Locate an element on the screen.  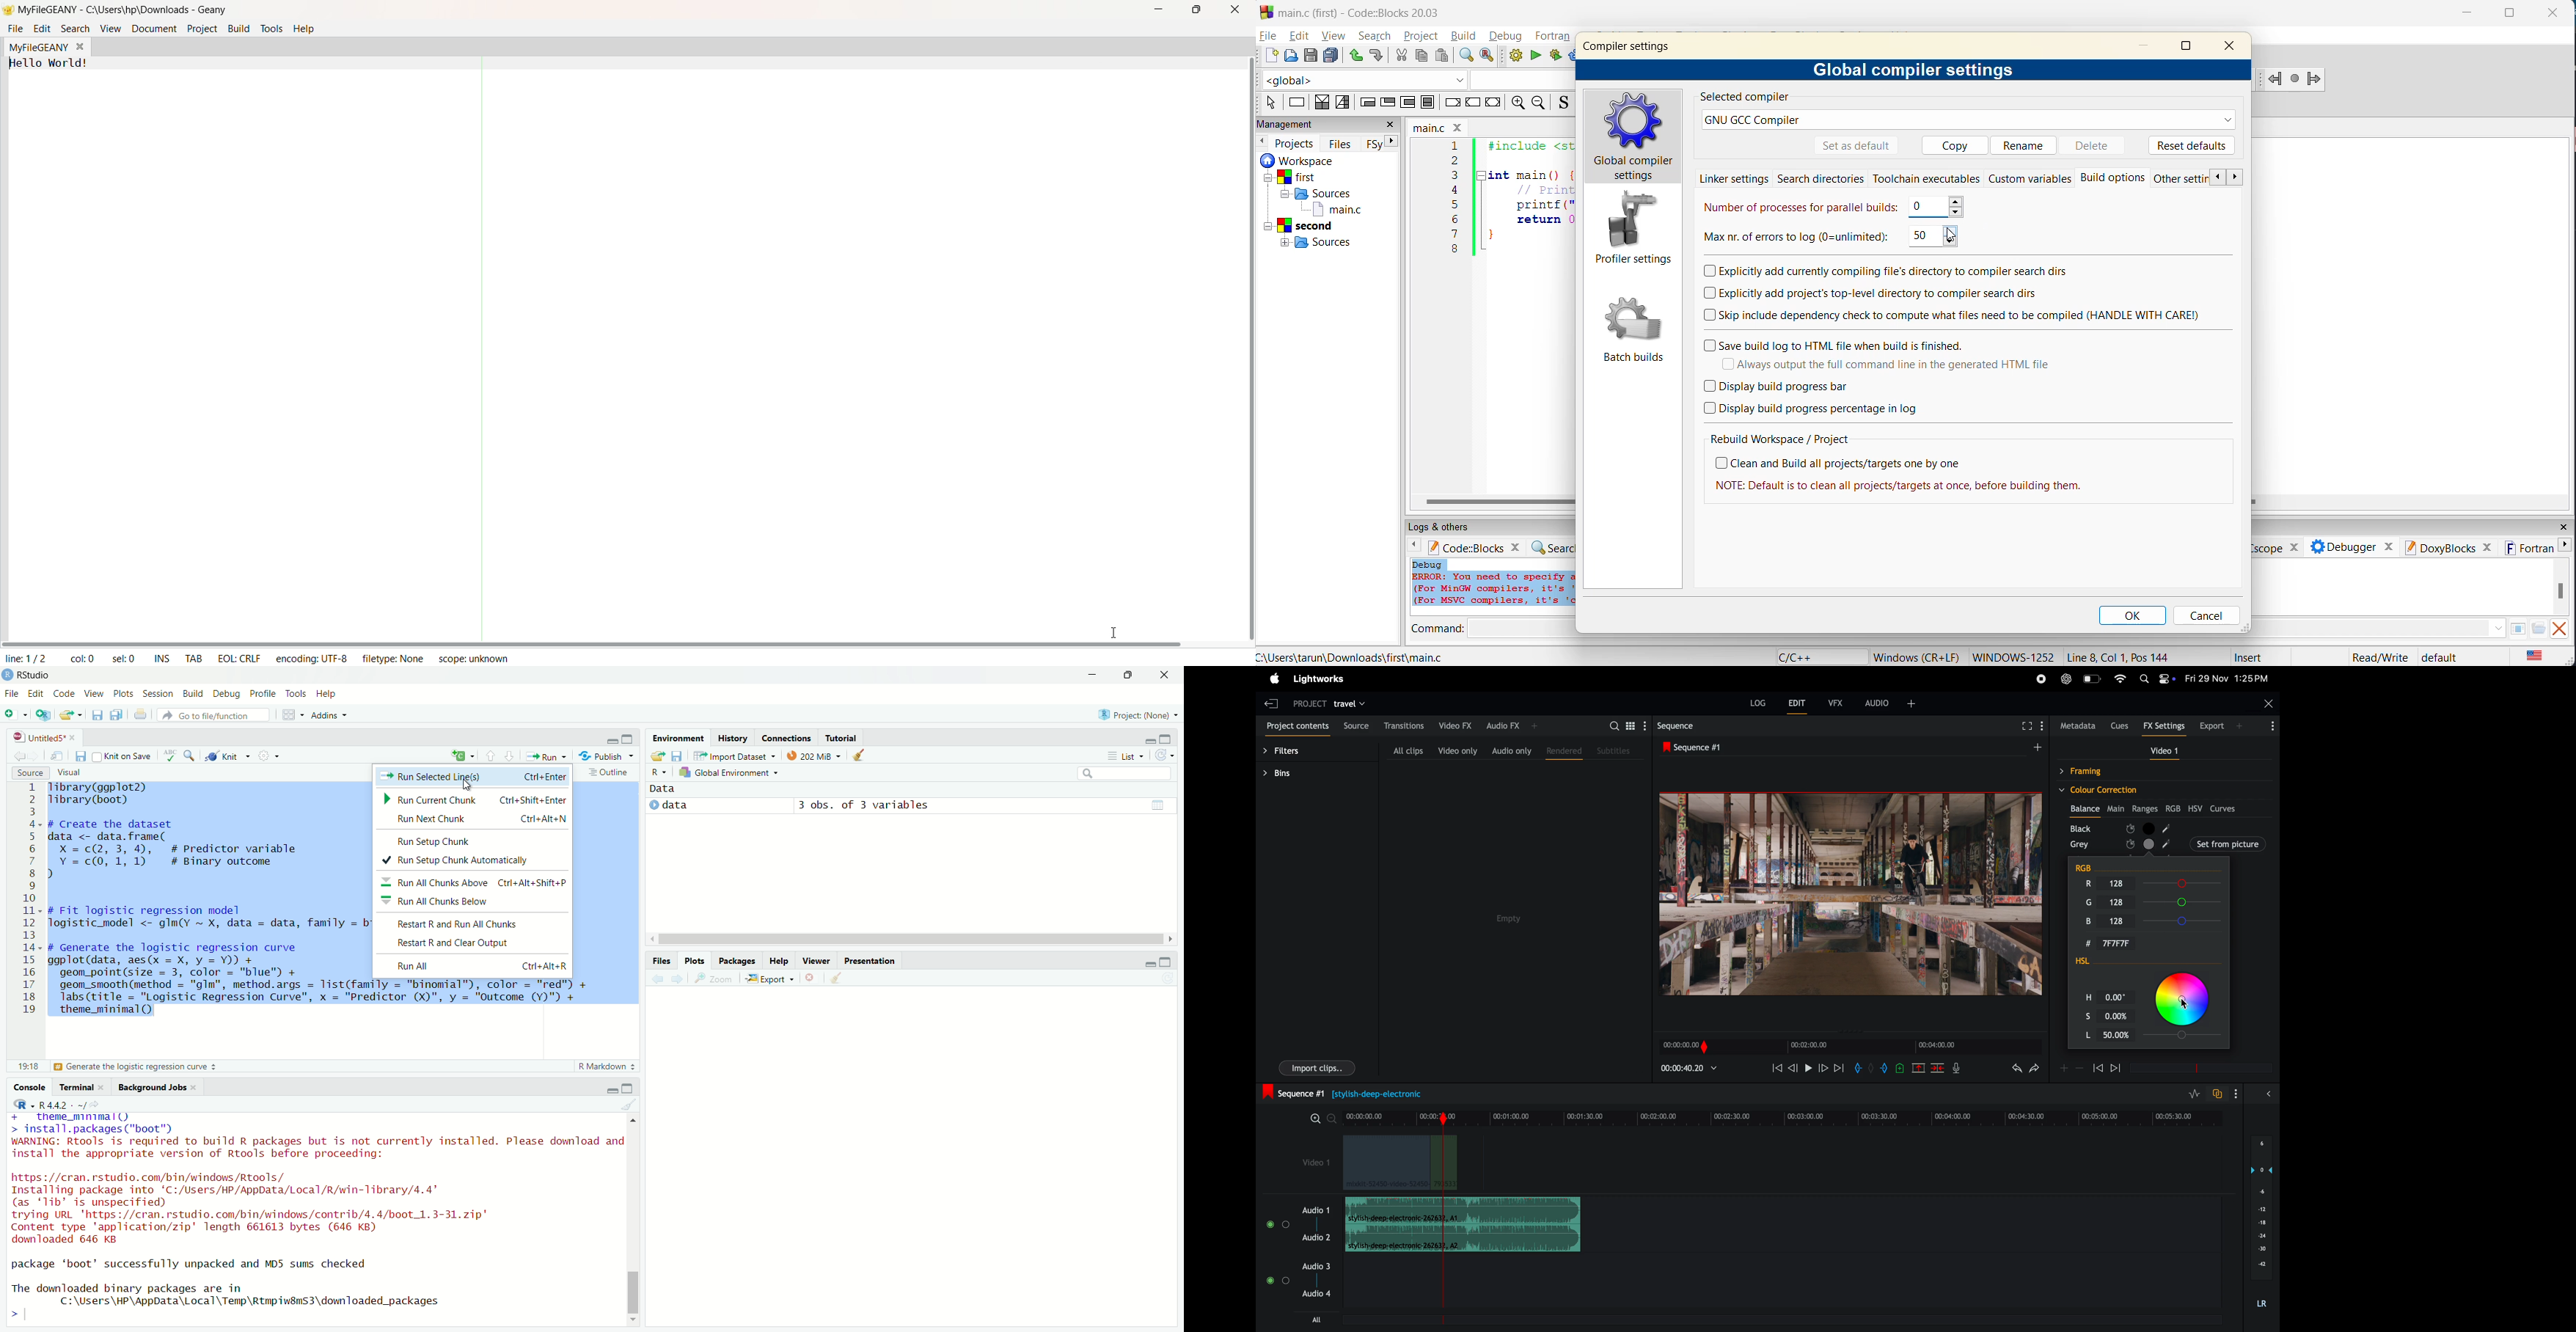
Hex Input is located at coordinates (2122, 944).